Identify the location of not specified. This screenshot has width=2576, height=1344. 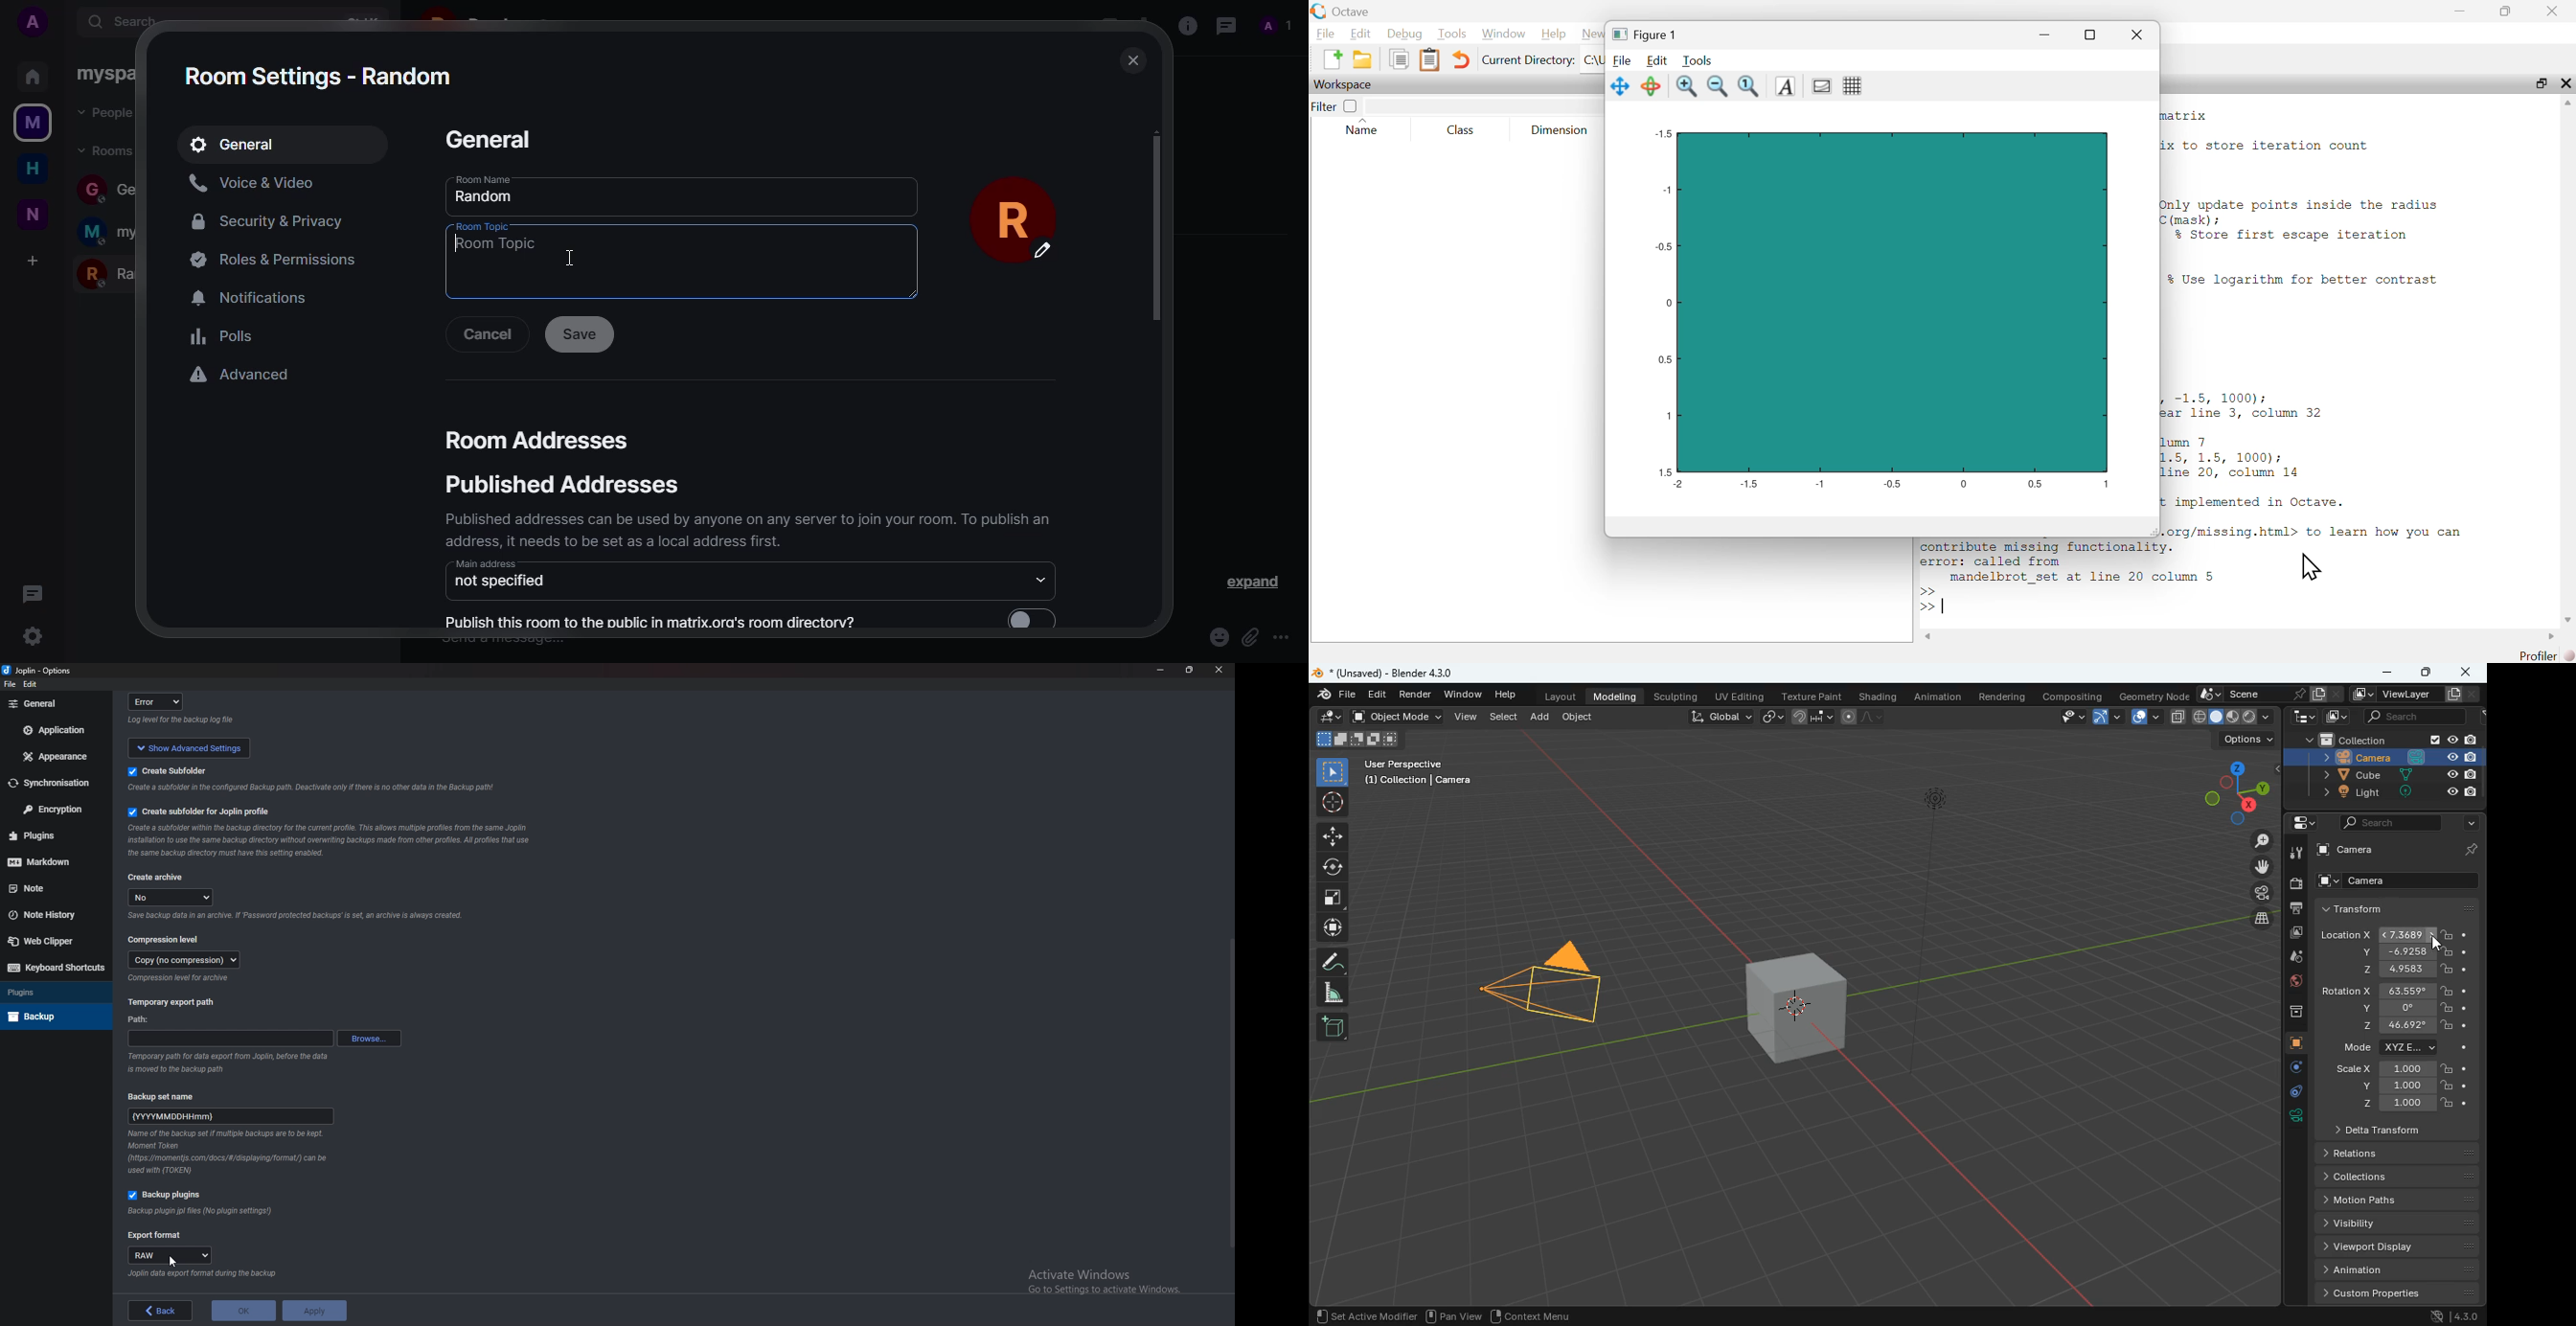
(505, 583).